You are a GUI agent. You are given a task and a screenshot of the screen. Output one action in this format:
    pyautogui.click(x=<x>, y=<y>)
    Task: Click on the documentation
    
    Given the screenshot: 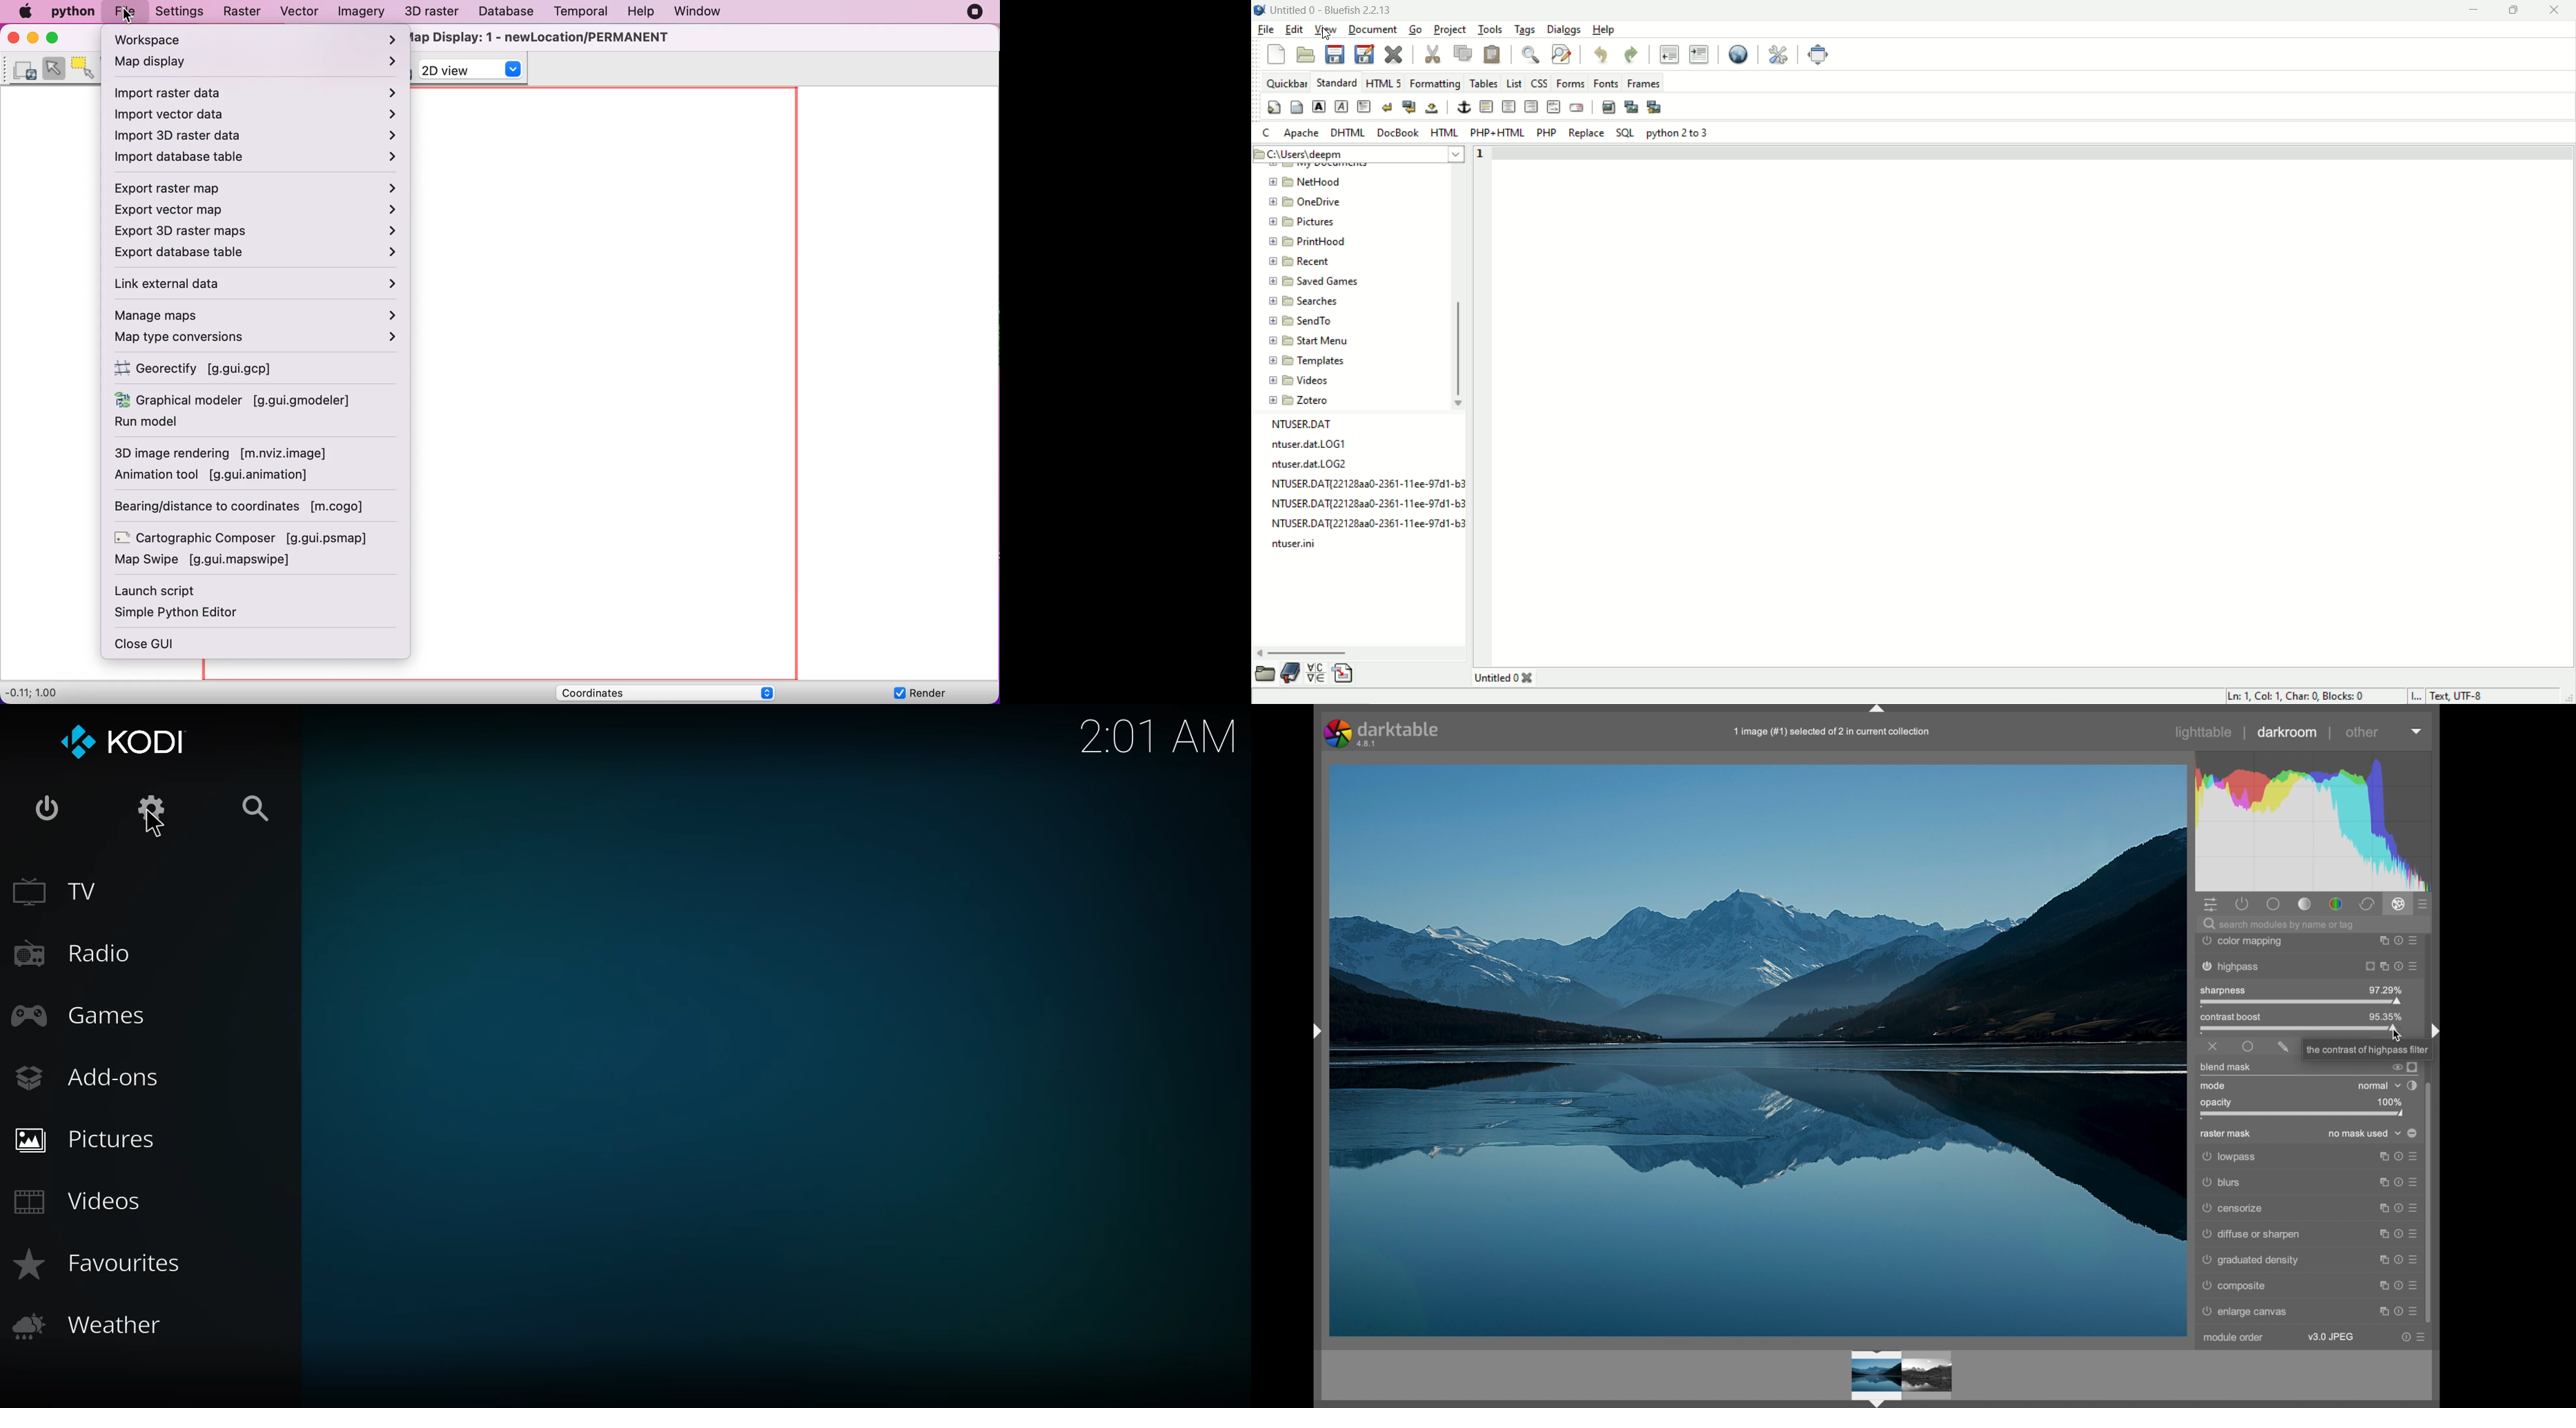 What is the action you would take?
    pyautogui.click(x=1291, y=672)
    